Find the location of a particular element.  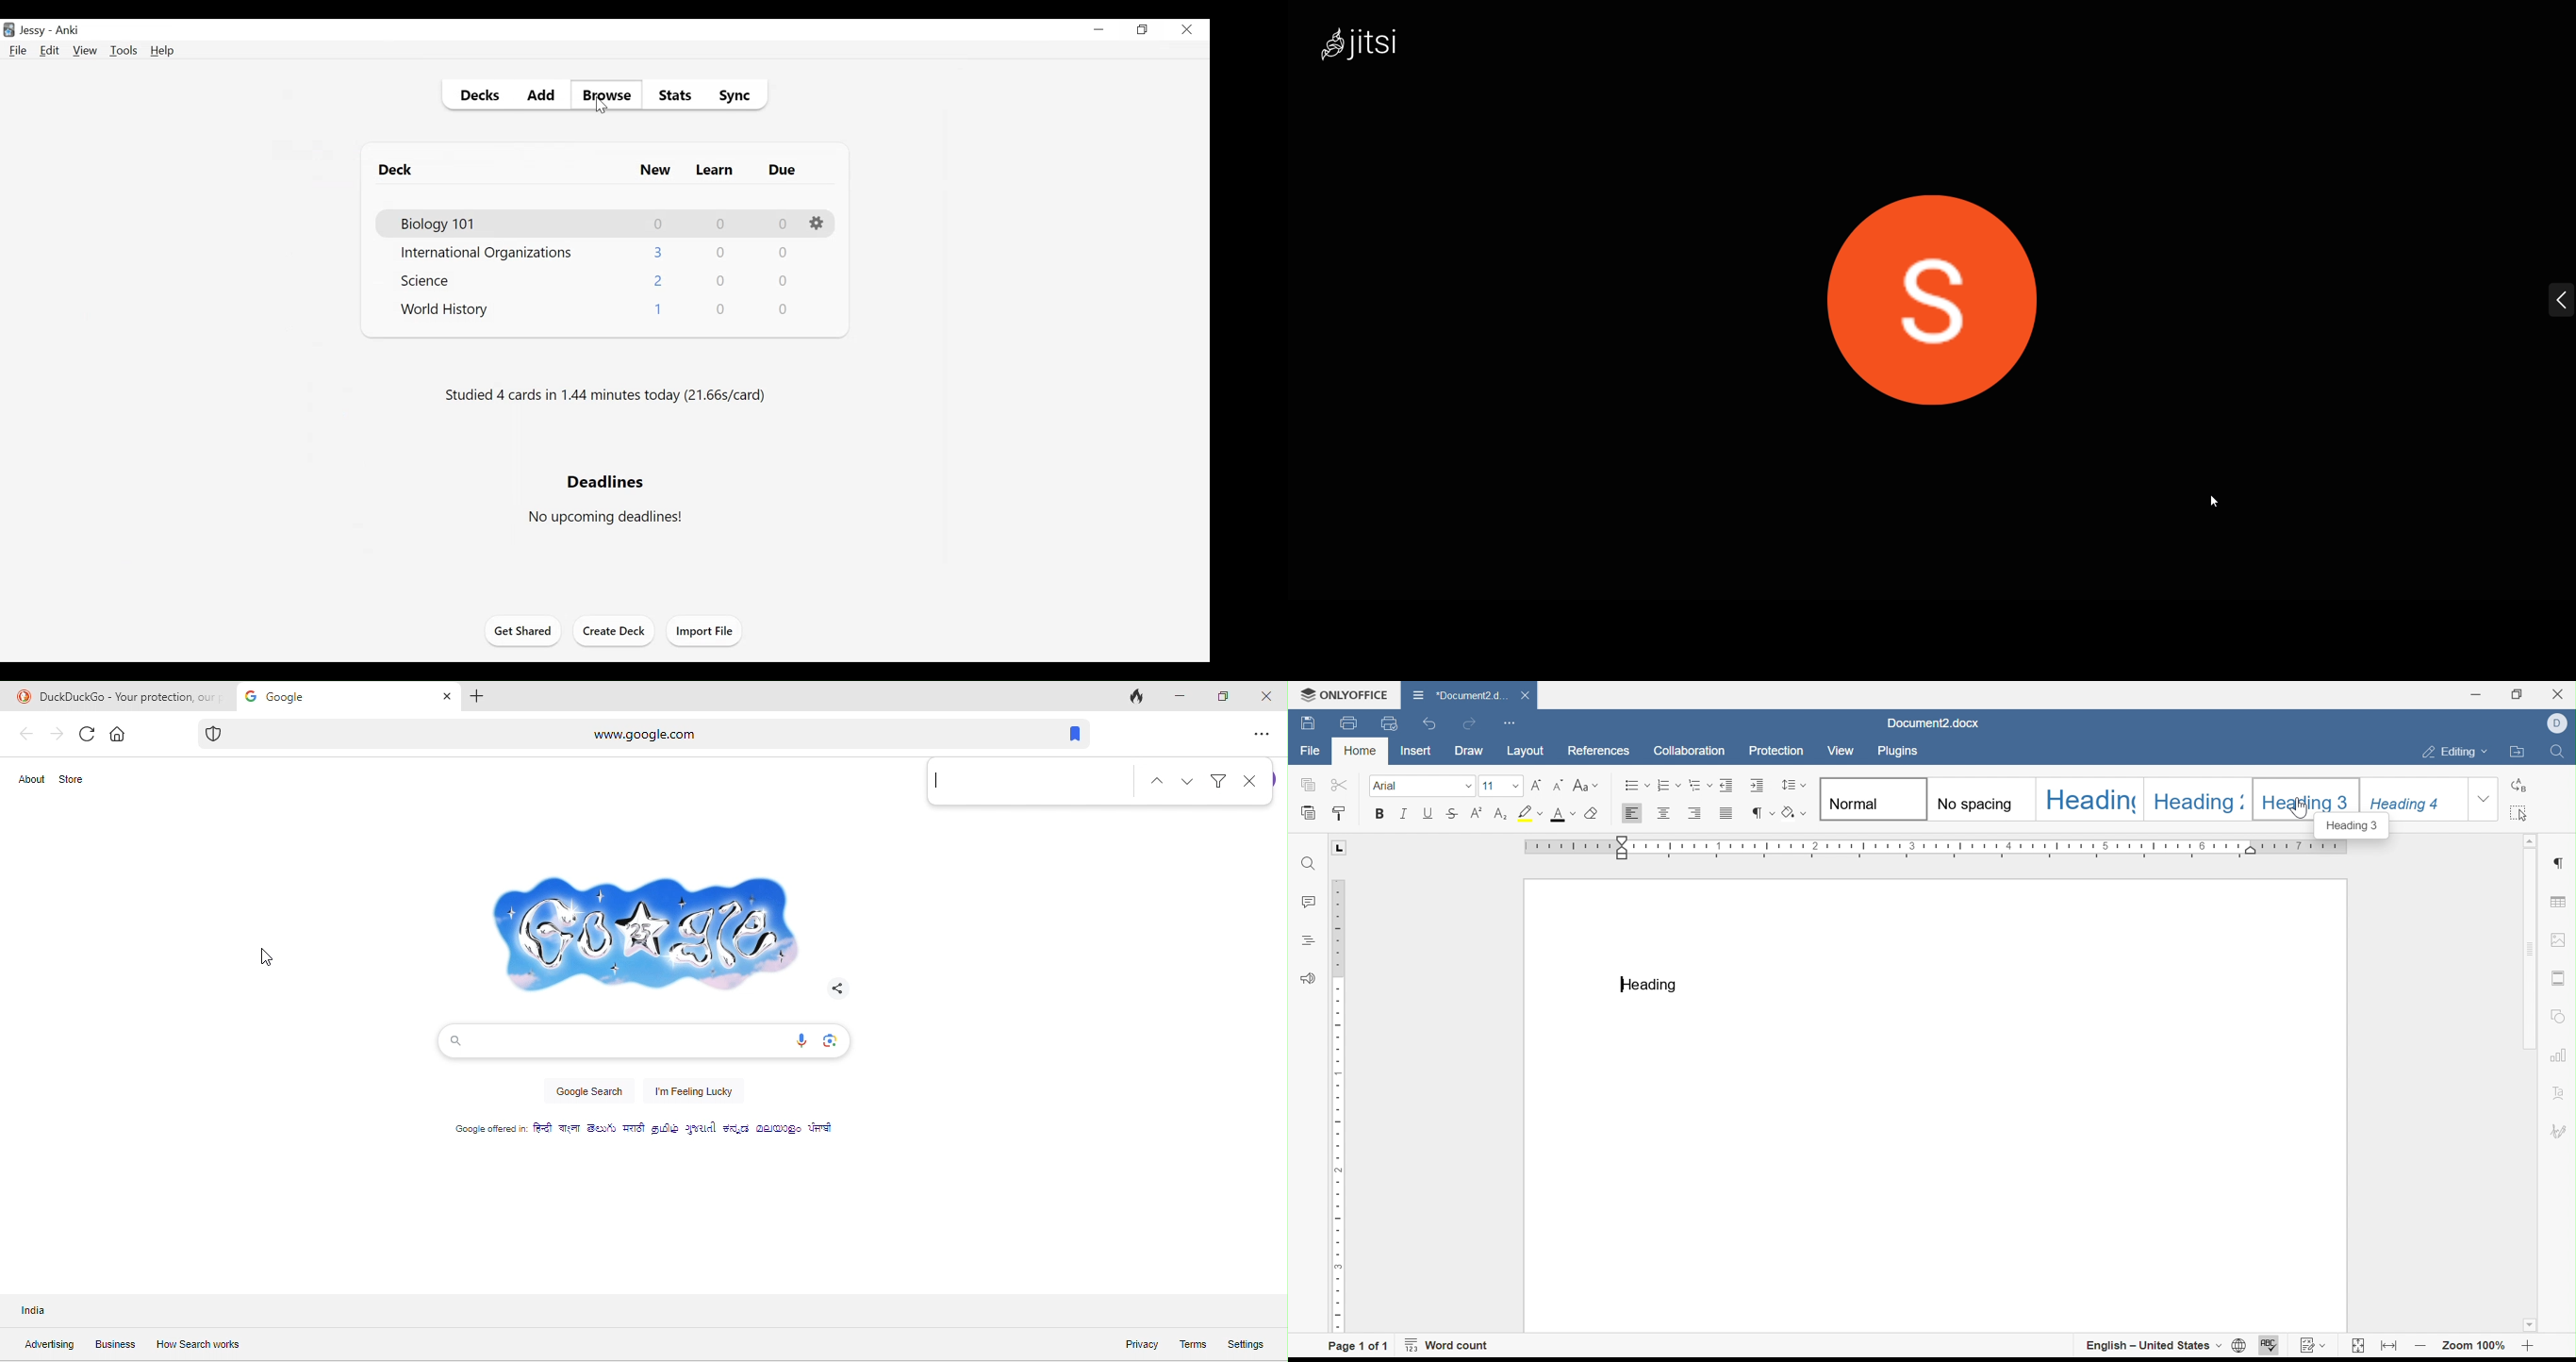

Change case is located at coordinates (1582, 786).